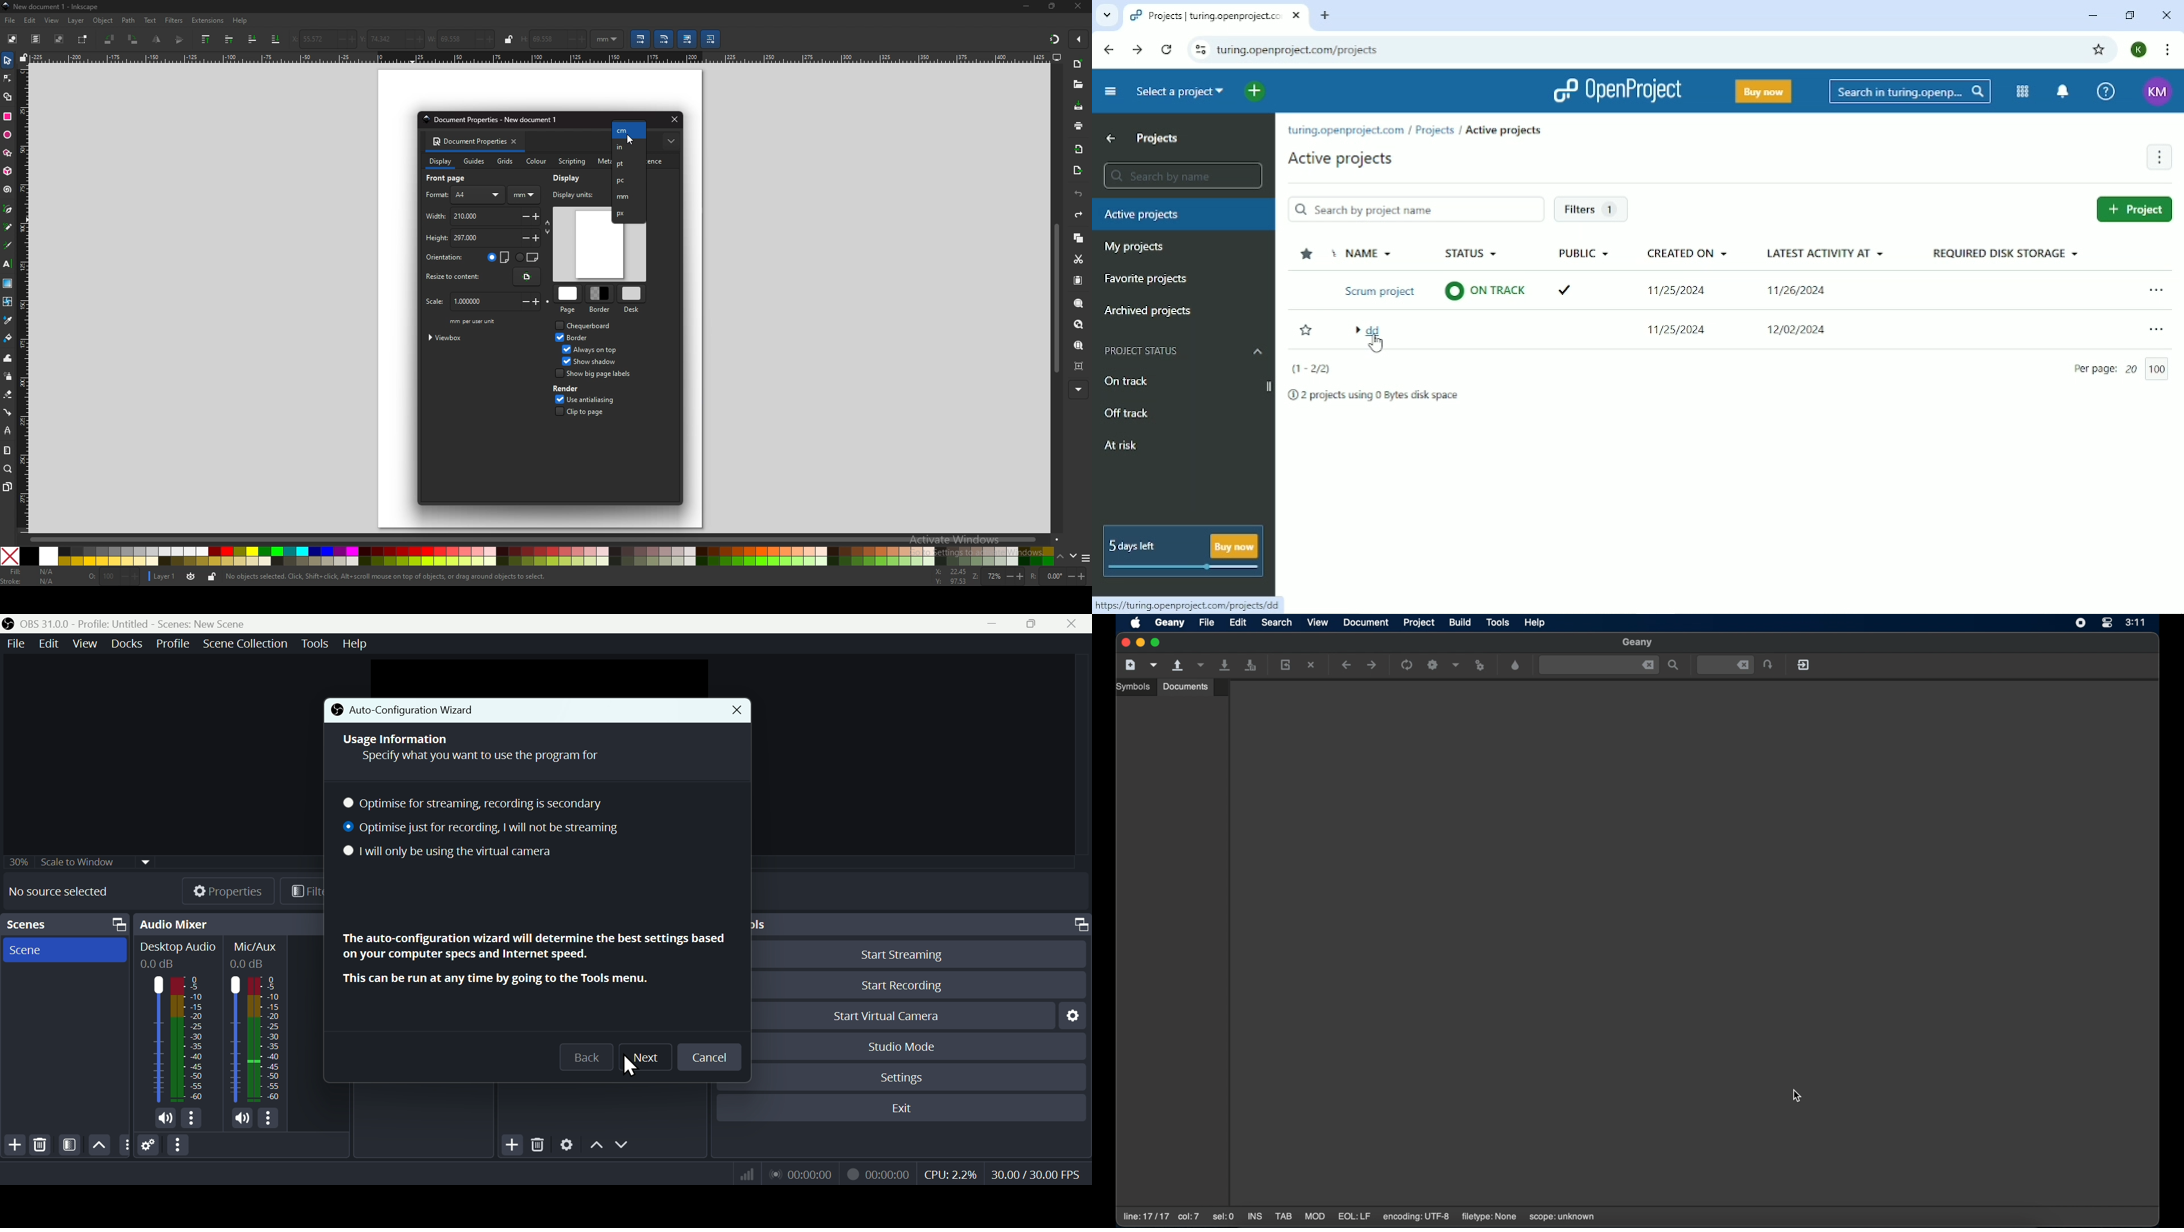 The width and height of the screenshot is (2184, 1232). Describe the element at coordinates (7, 412) in the screenshot. I see `connector` at that location.